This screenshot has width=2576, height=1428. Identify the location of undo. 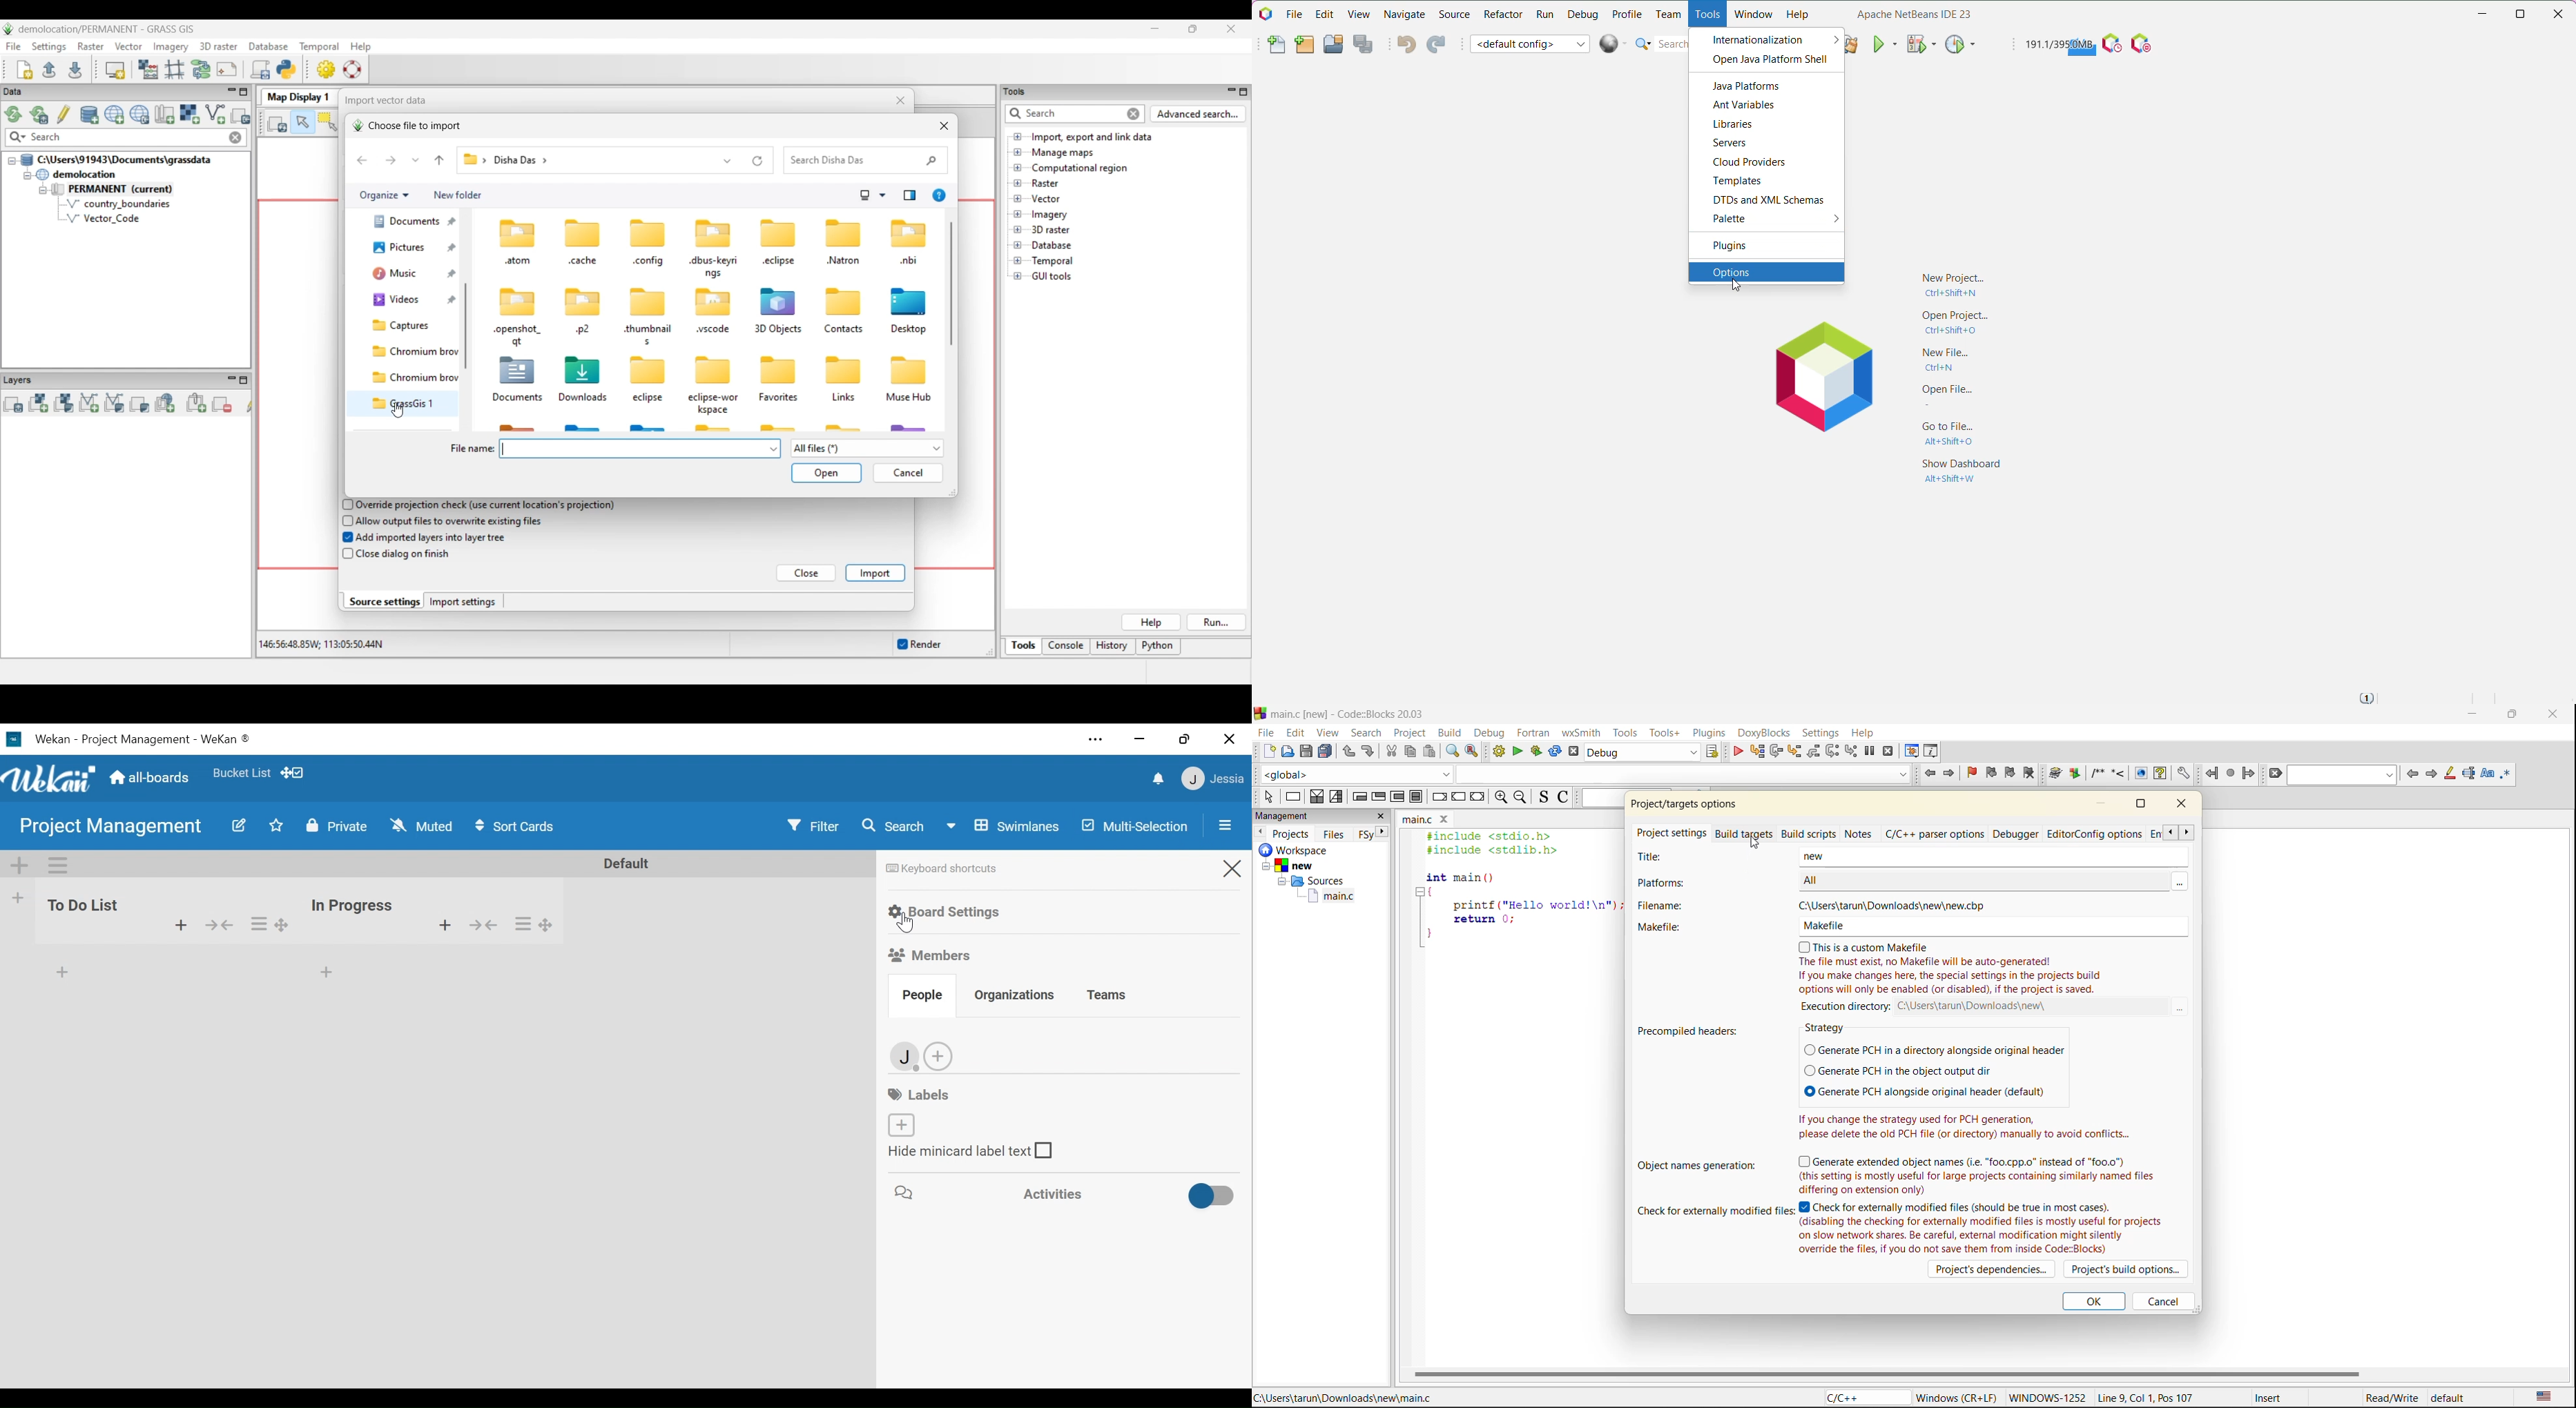
(1347, 752).